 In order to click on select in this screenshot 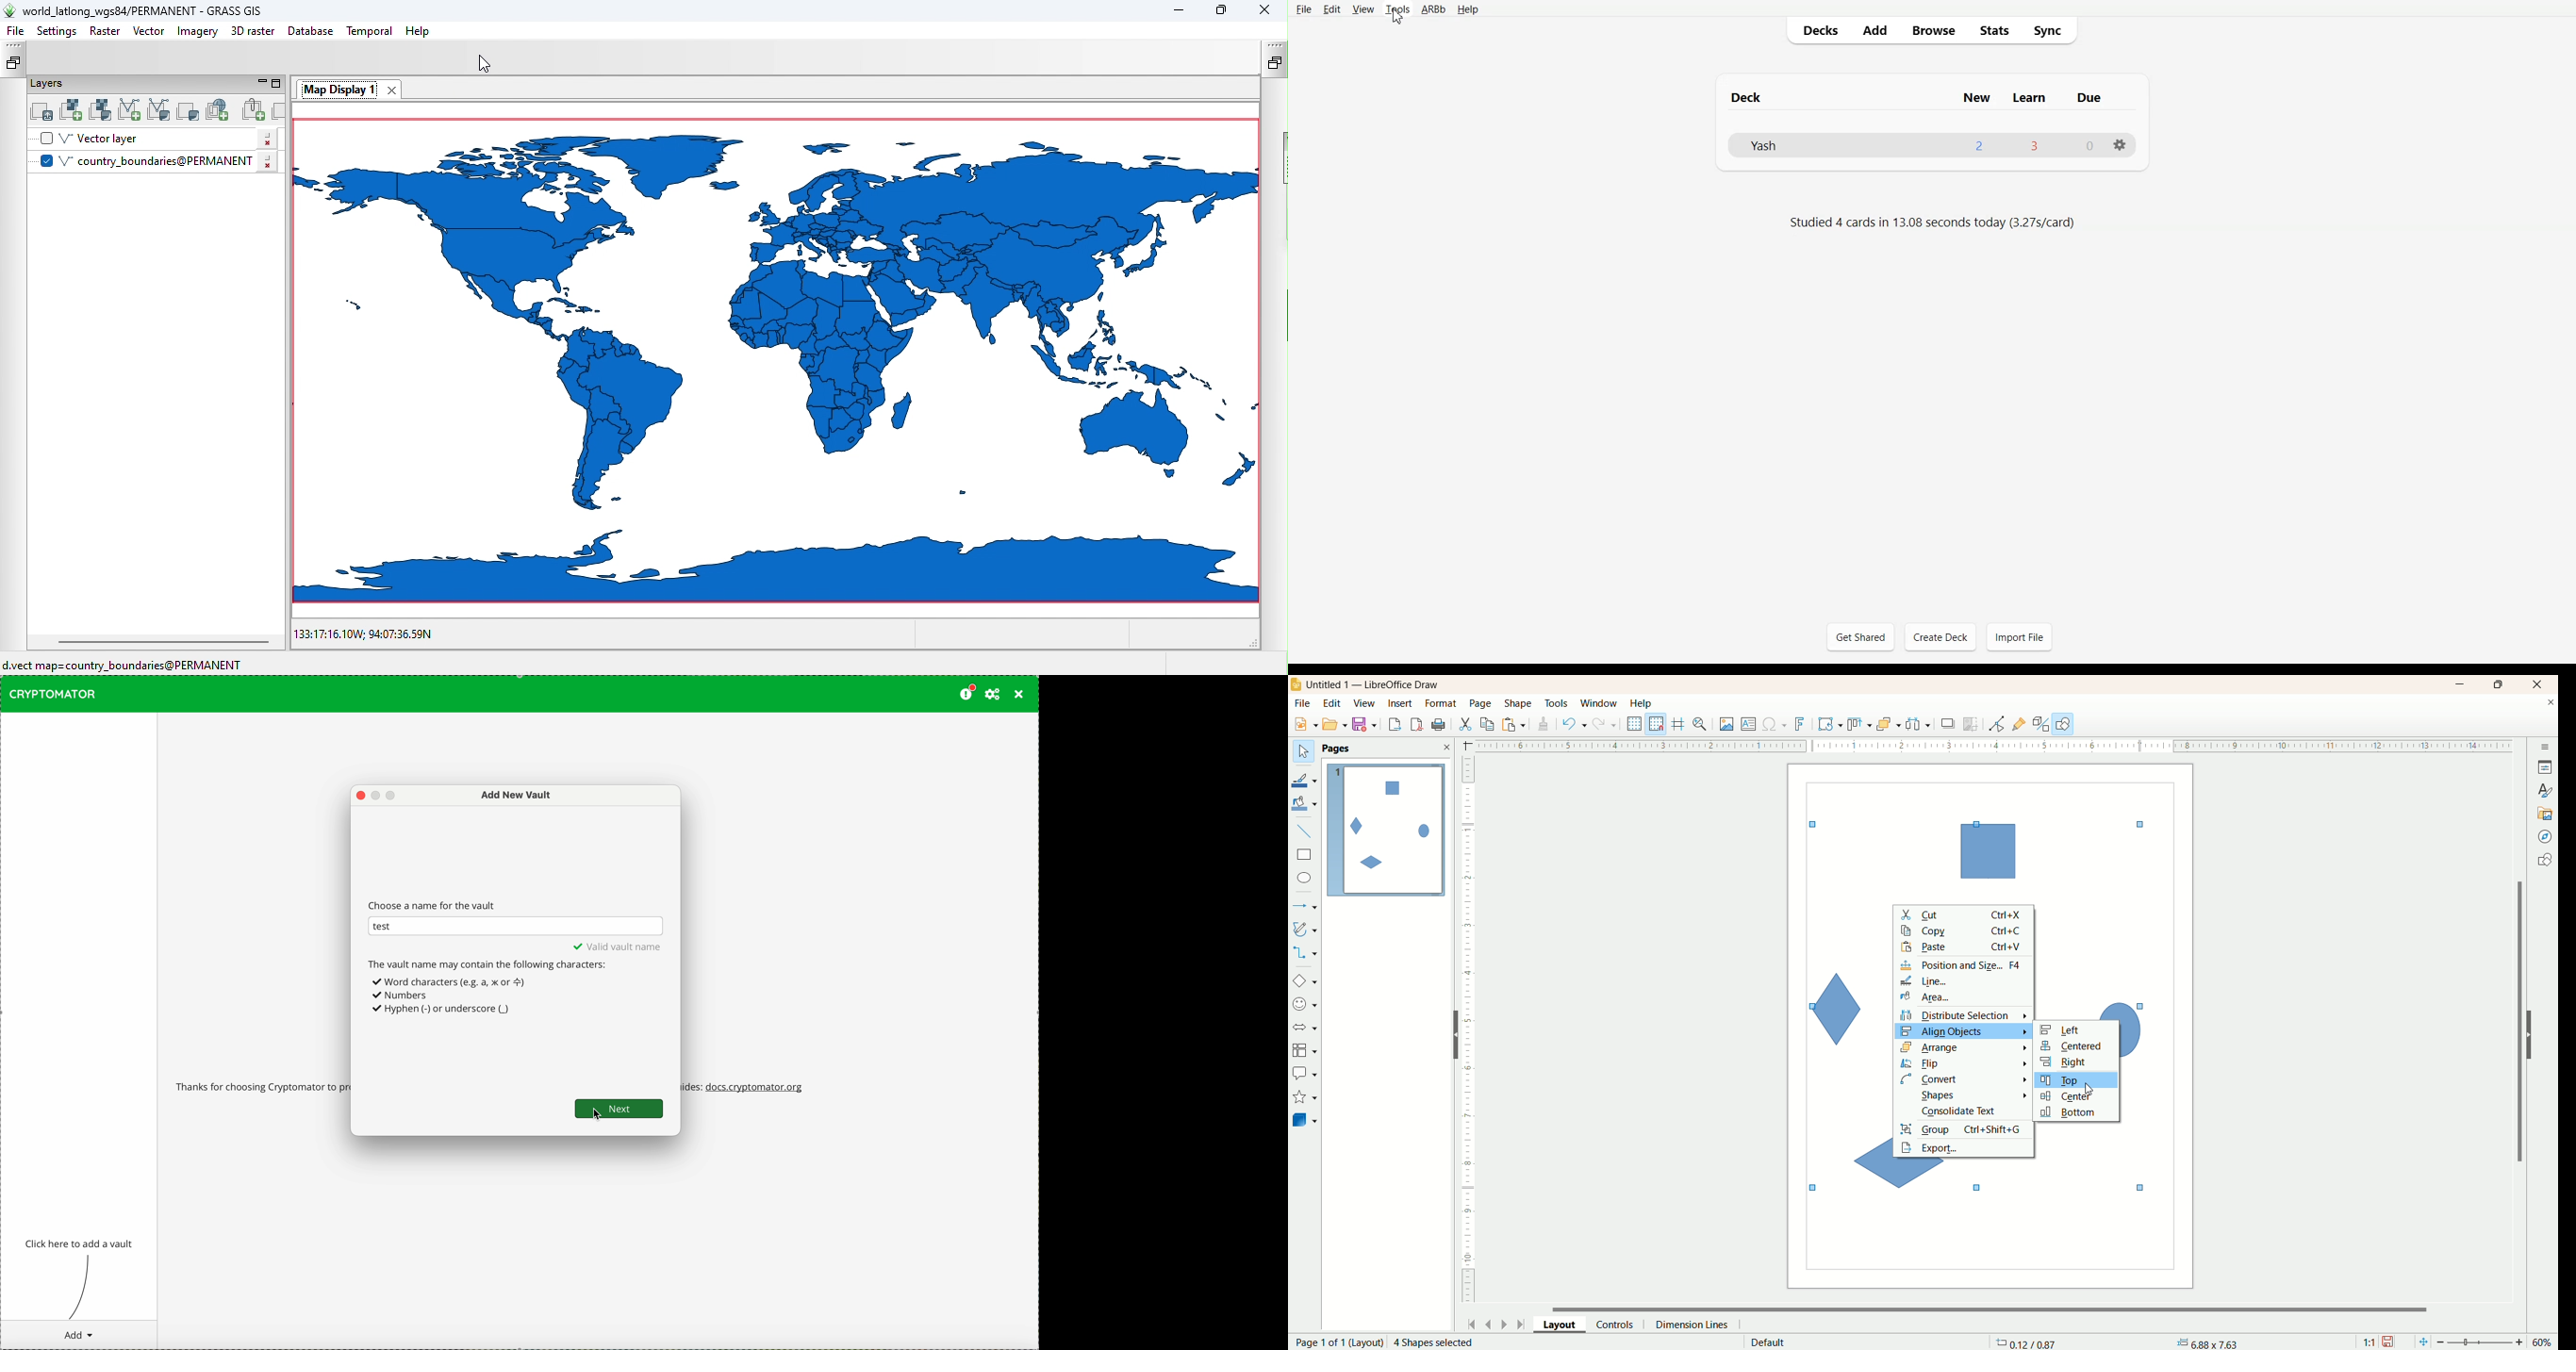, I will do `click(1303, 752)`.